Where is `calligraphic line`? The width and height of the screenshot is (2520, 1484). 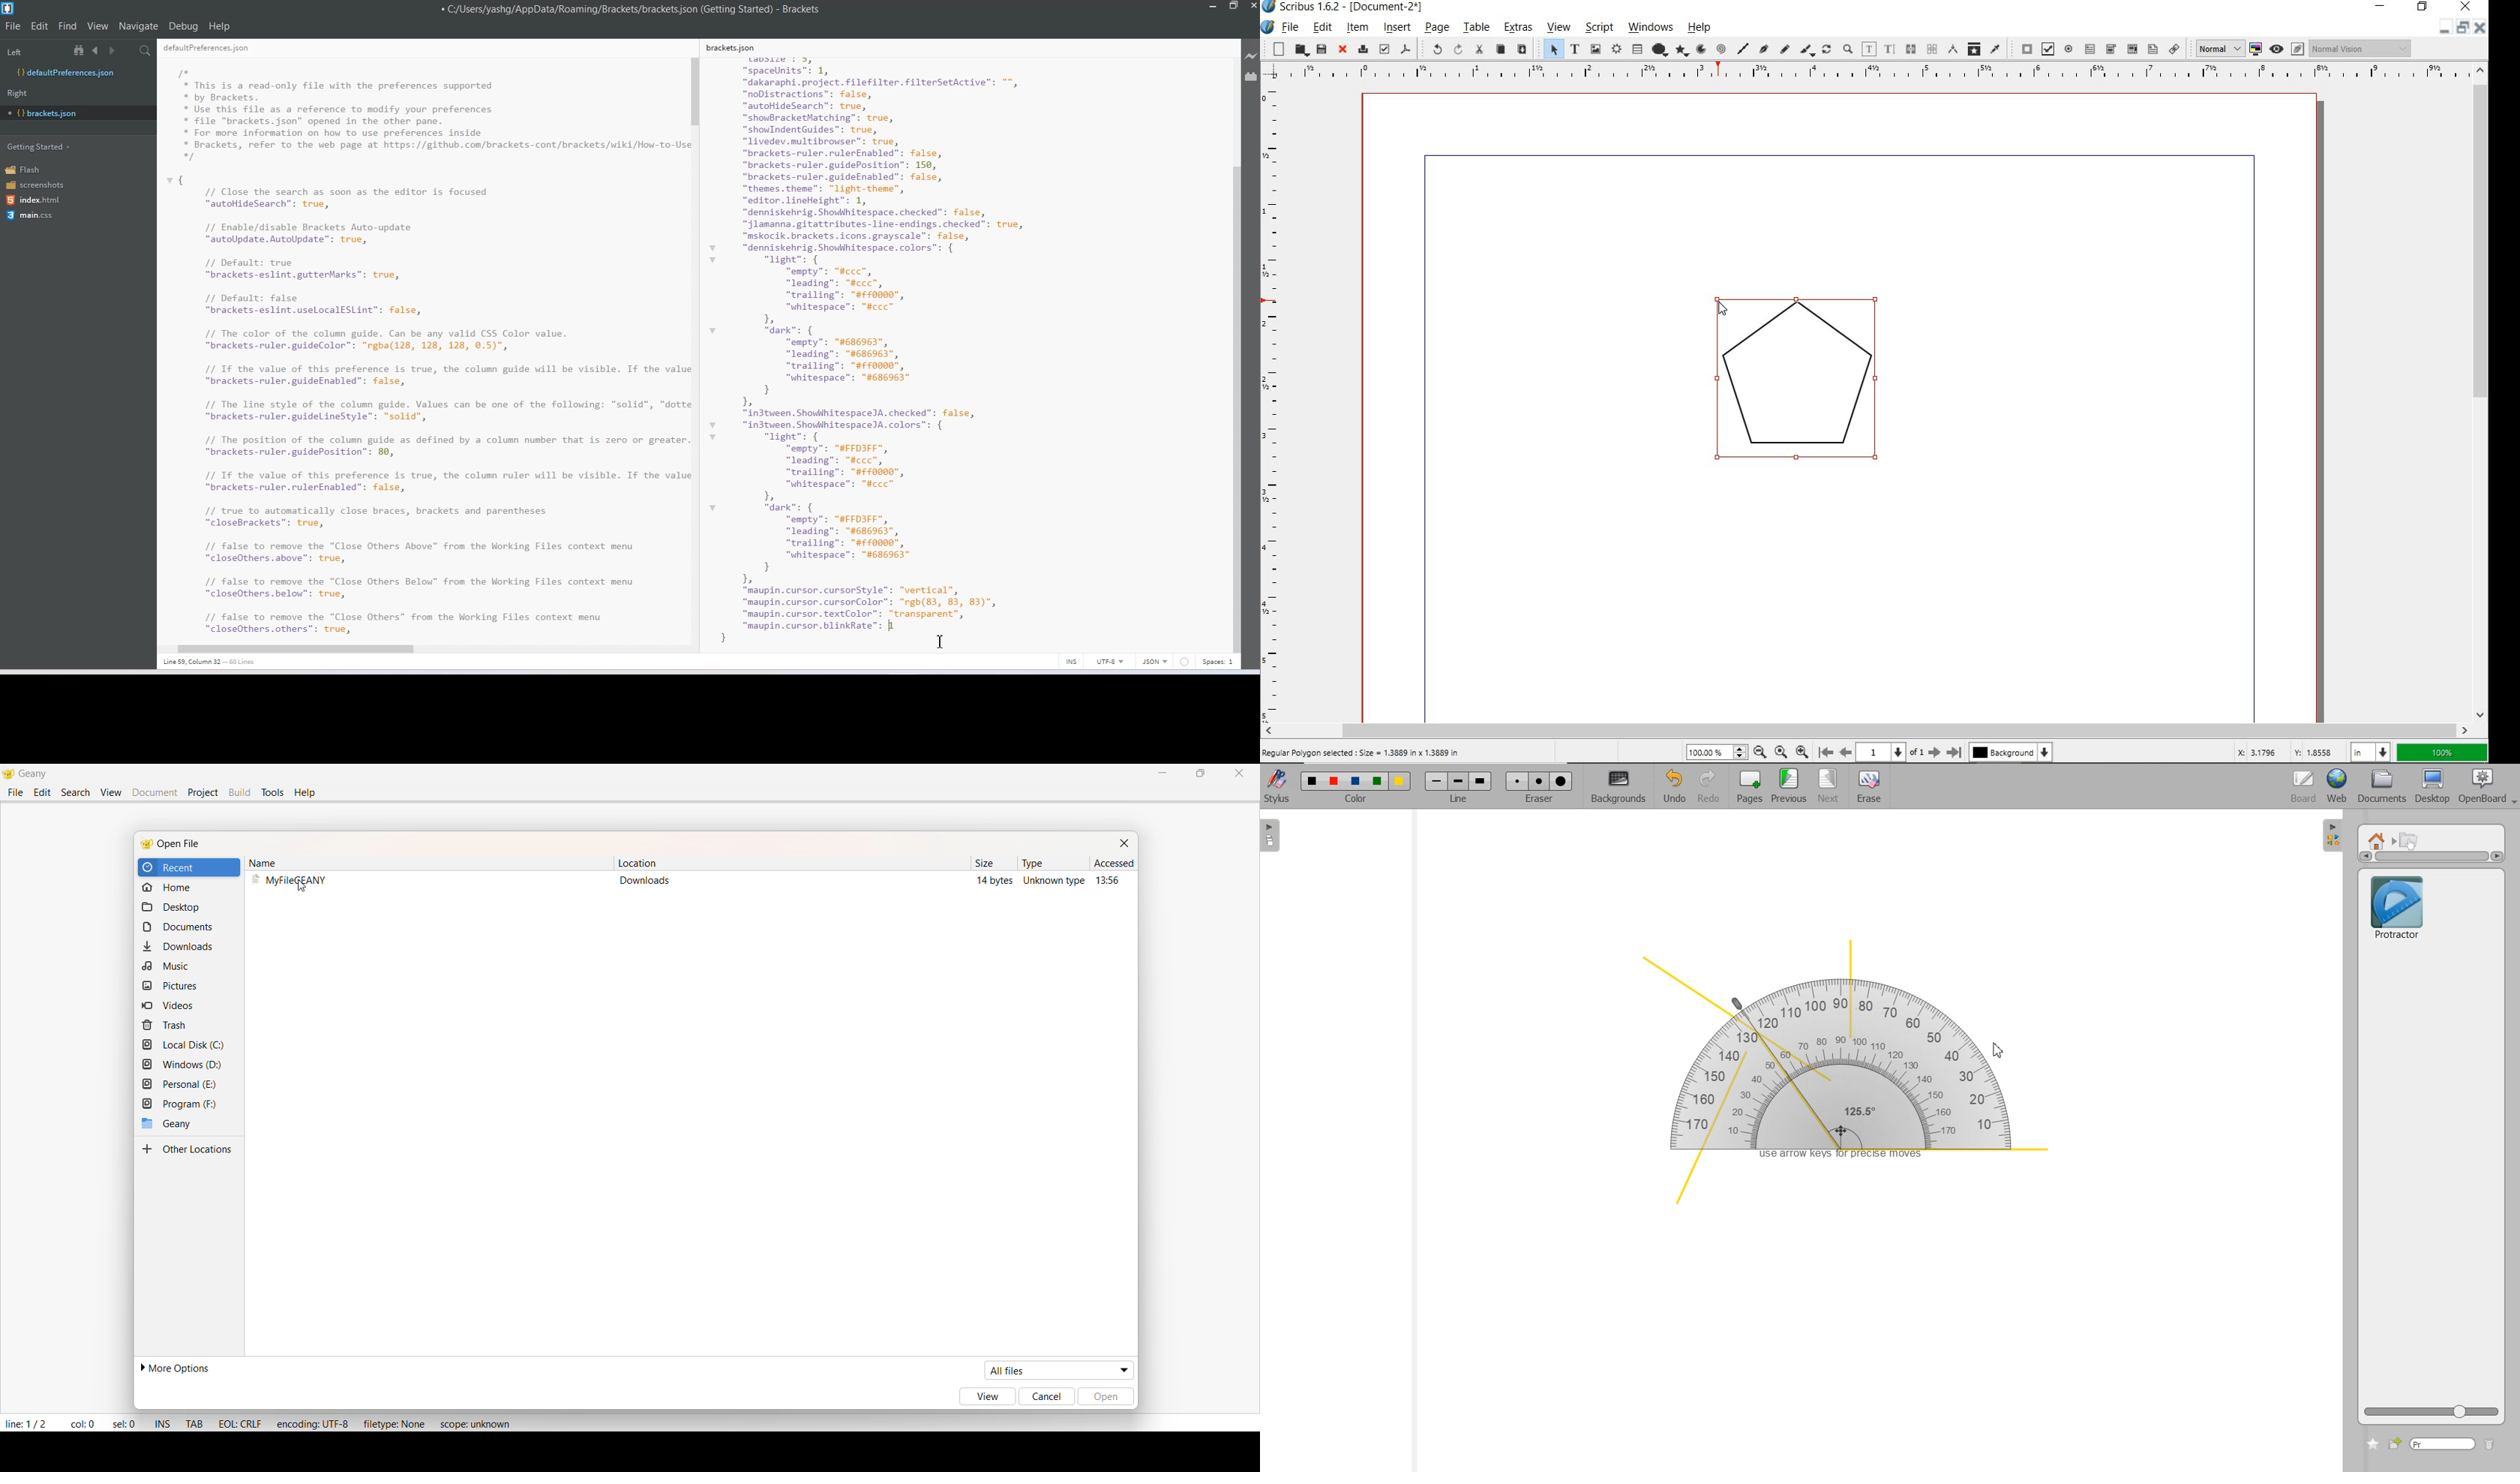 calligraphic line is located at coordinates (1807, 50).